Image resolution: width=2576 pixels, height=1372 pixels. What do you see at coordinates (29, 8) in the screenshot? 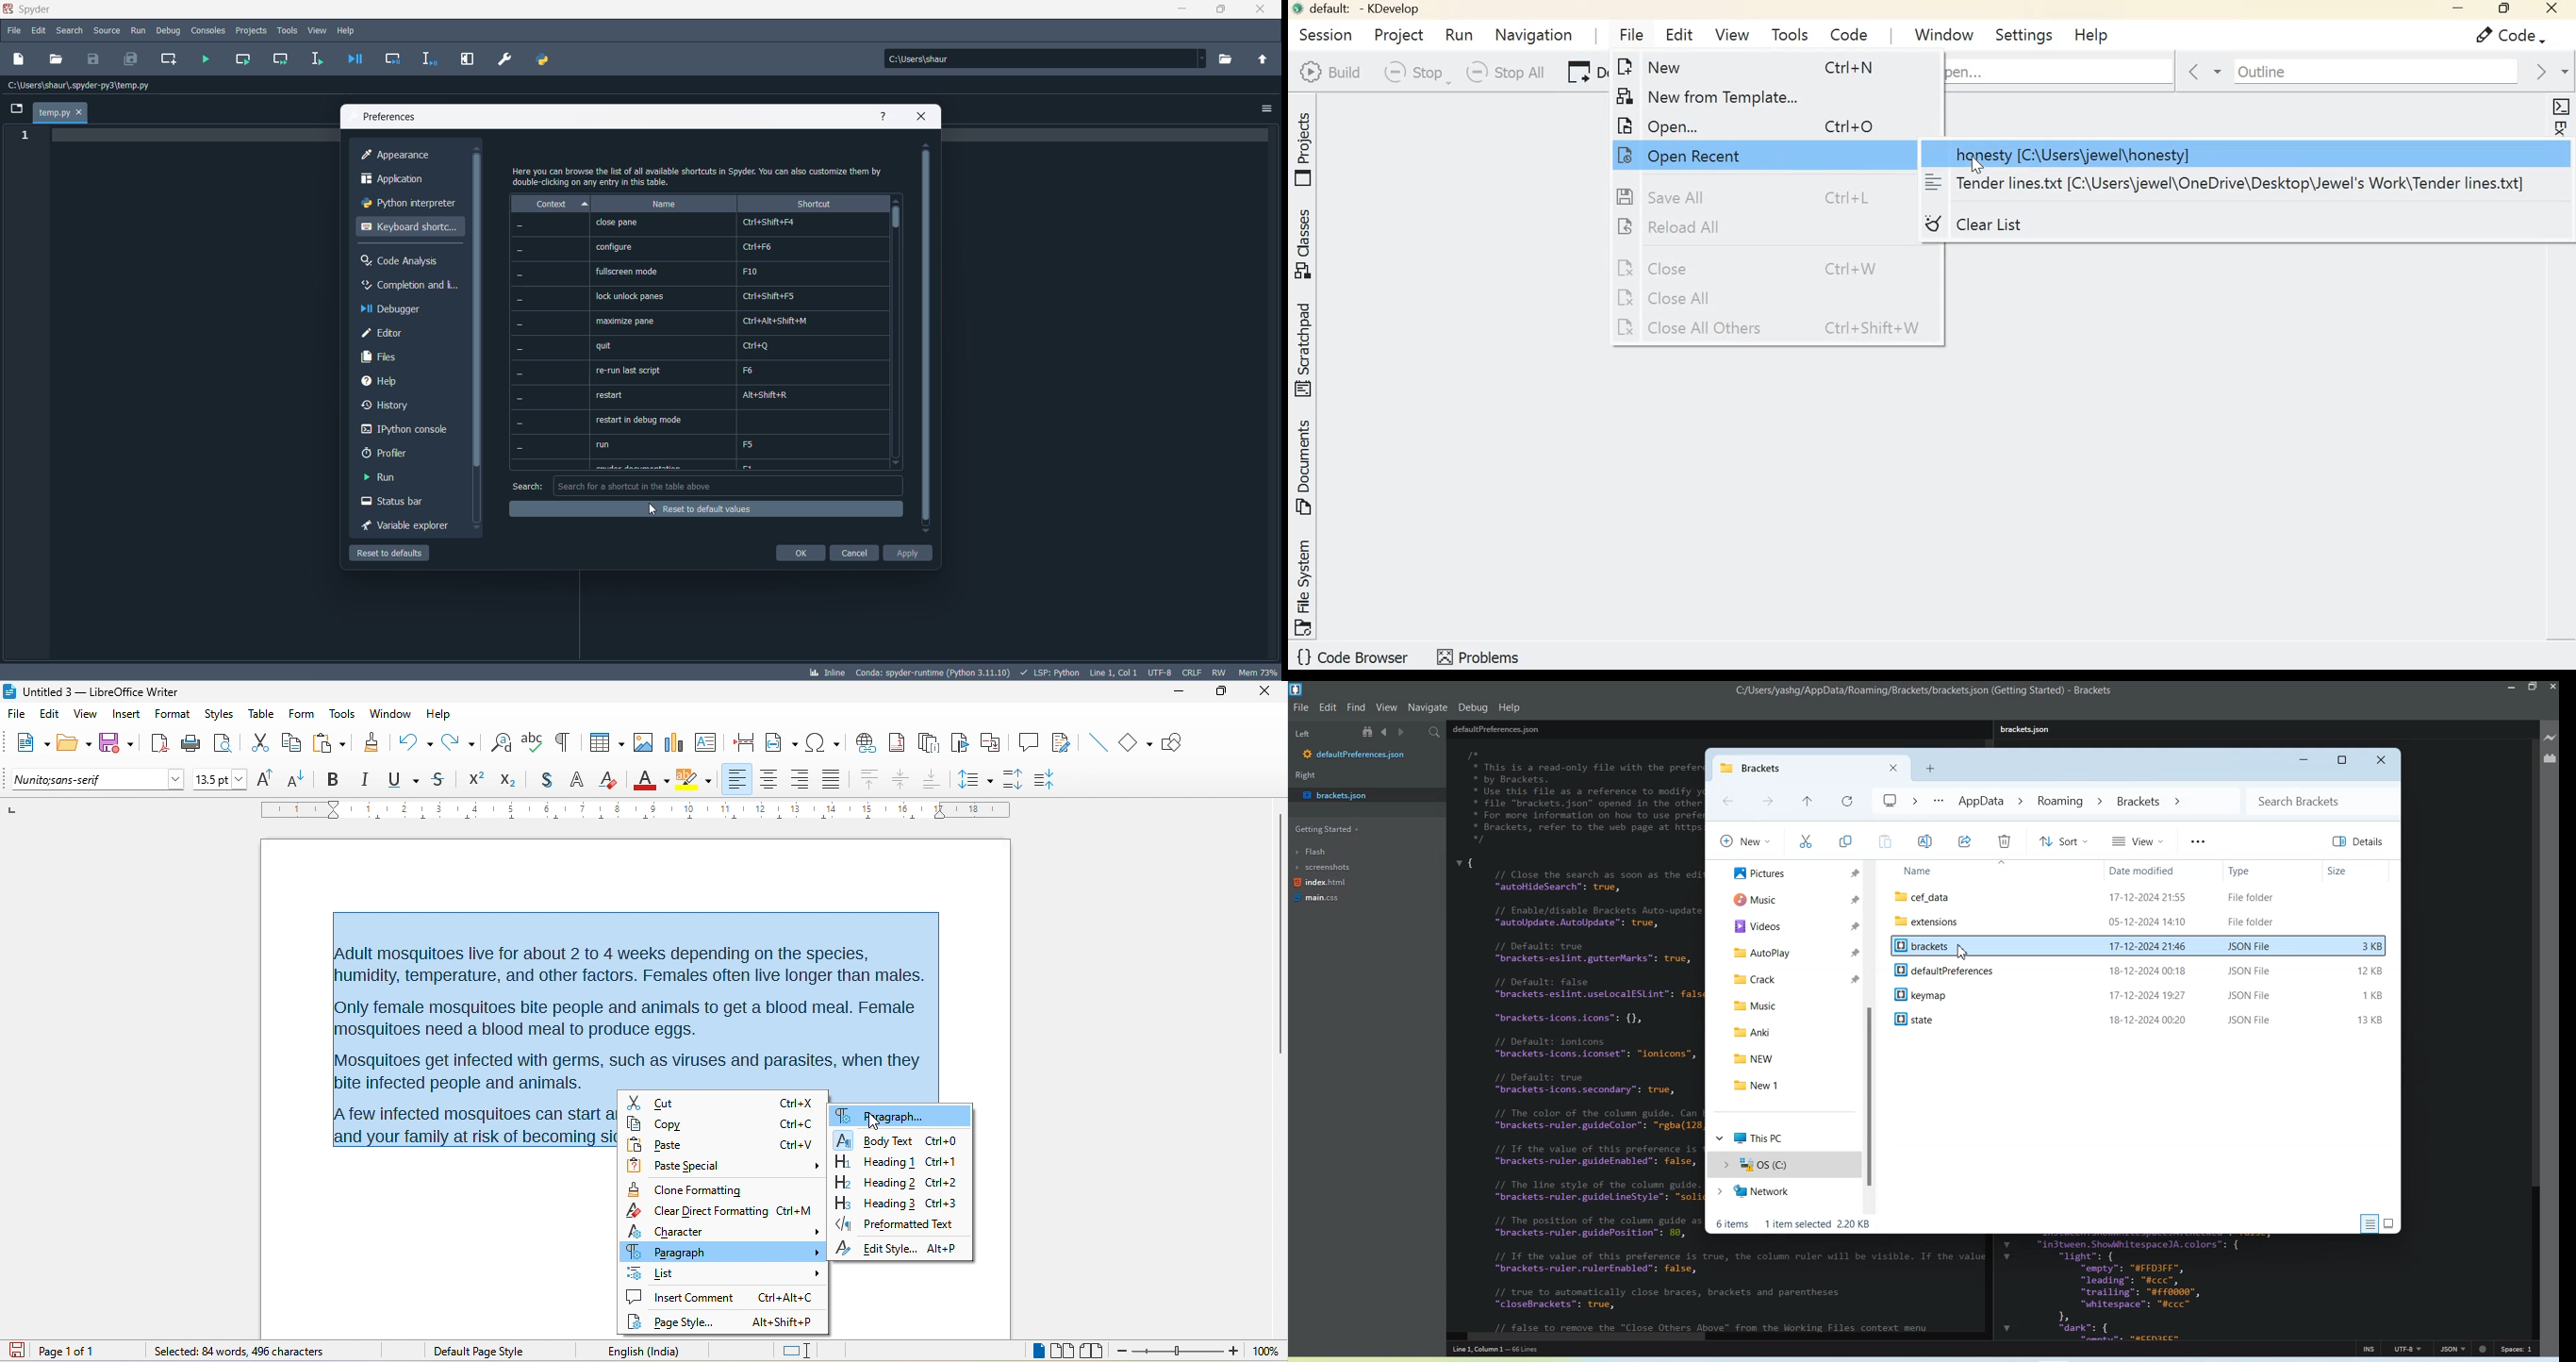
I see `application name` at bounding box center [29, 8].